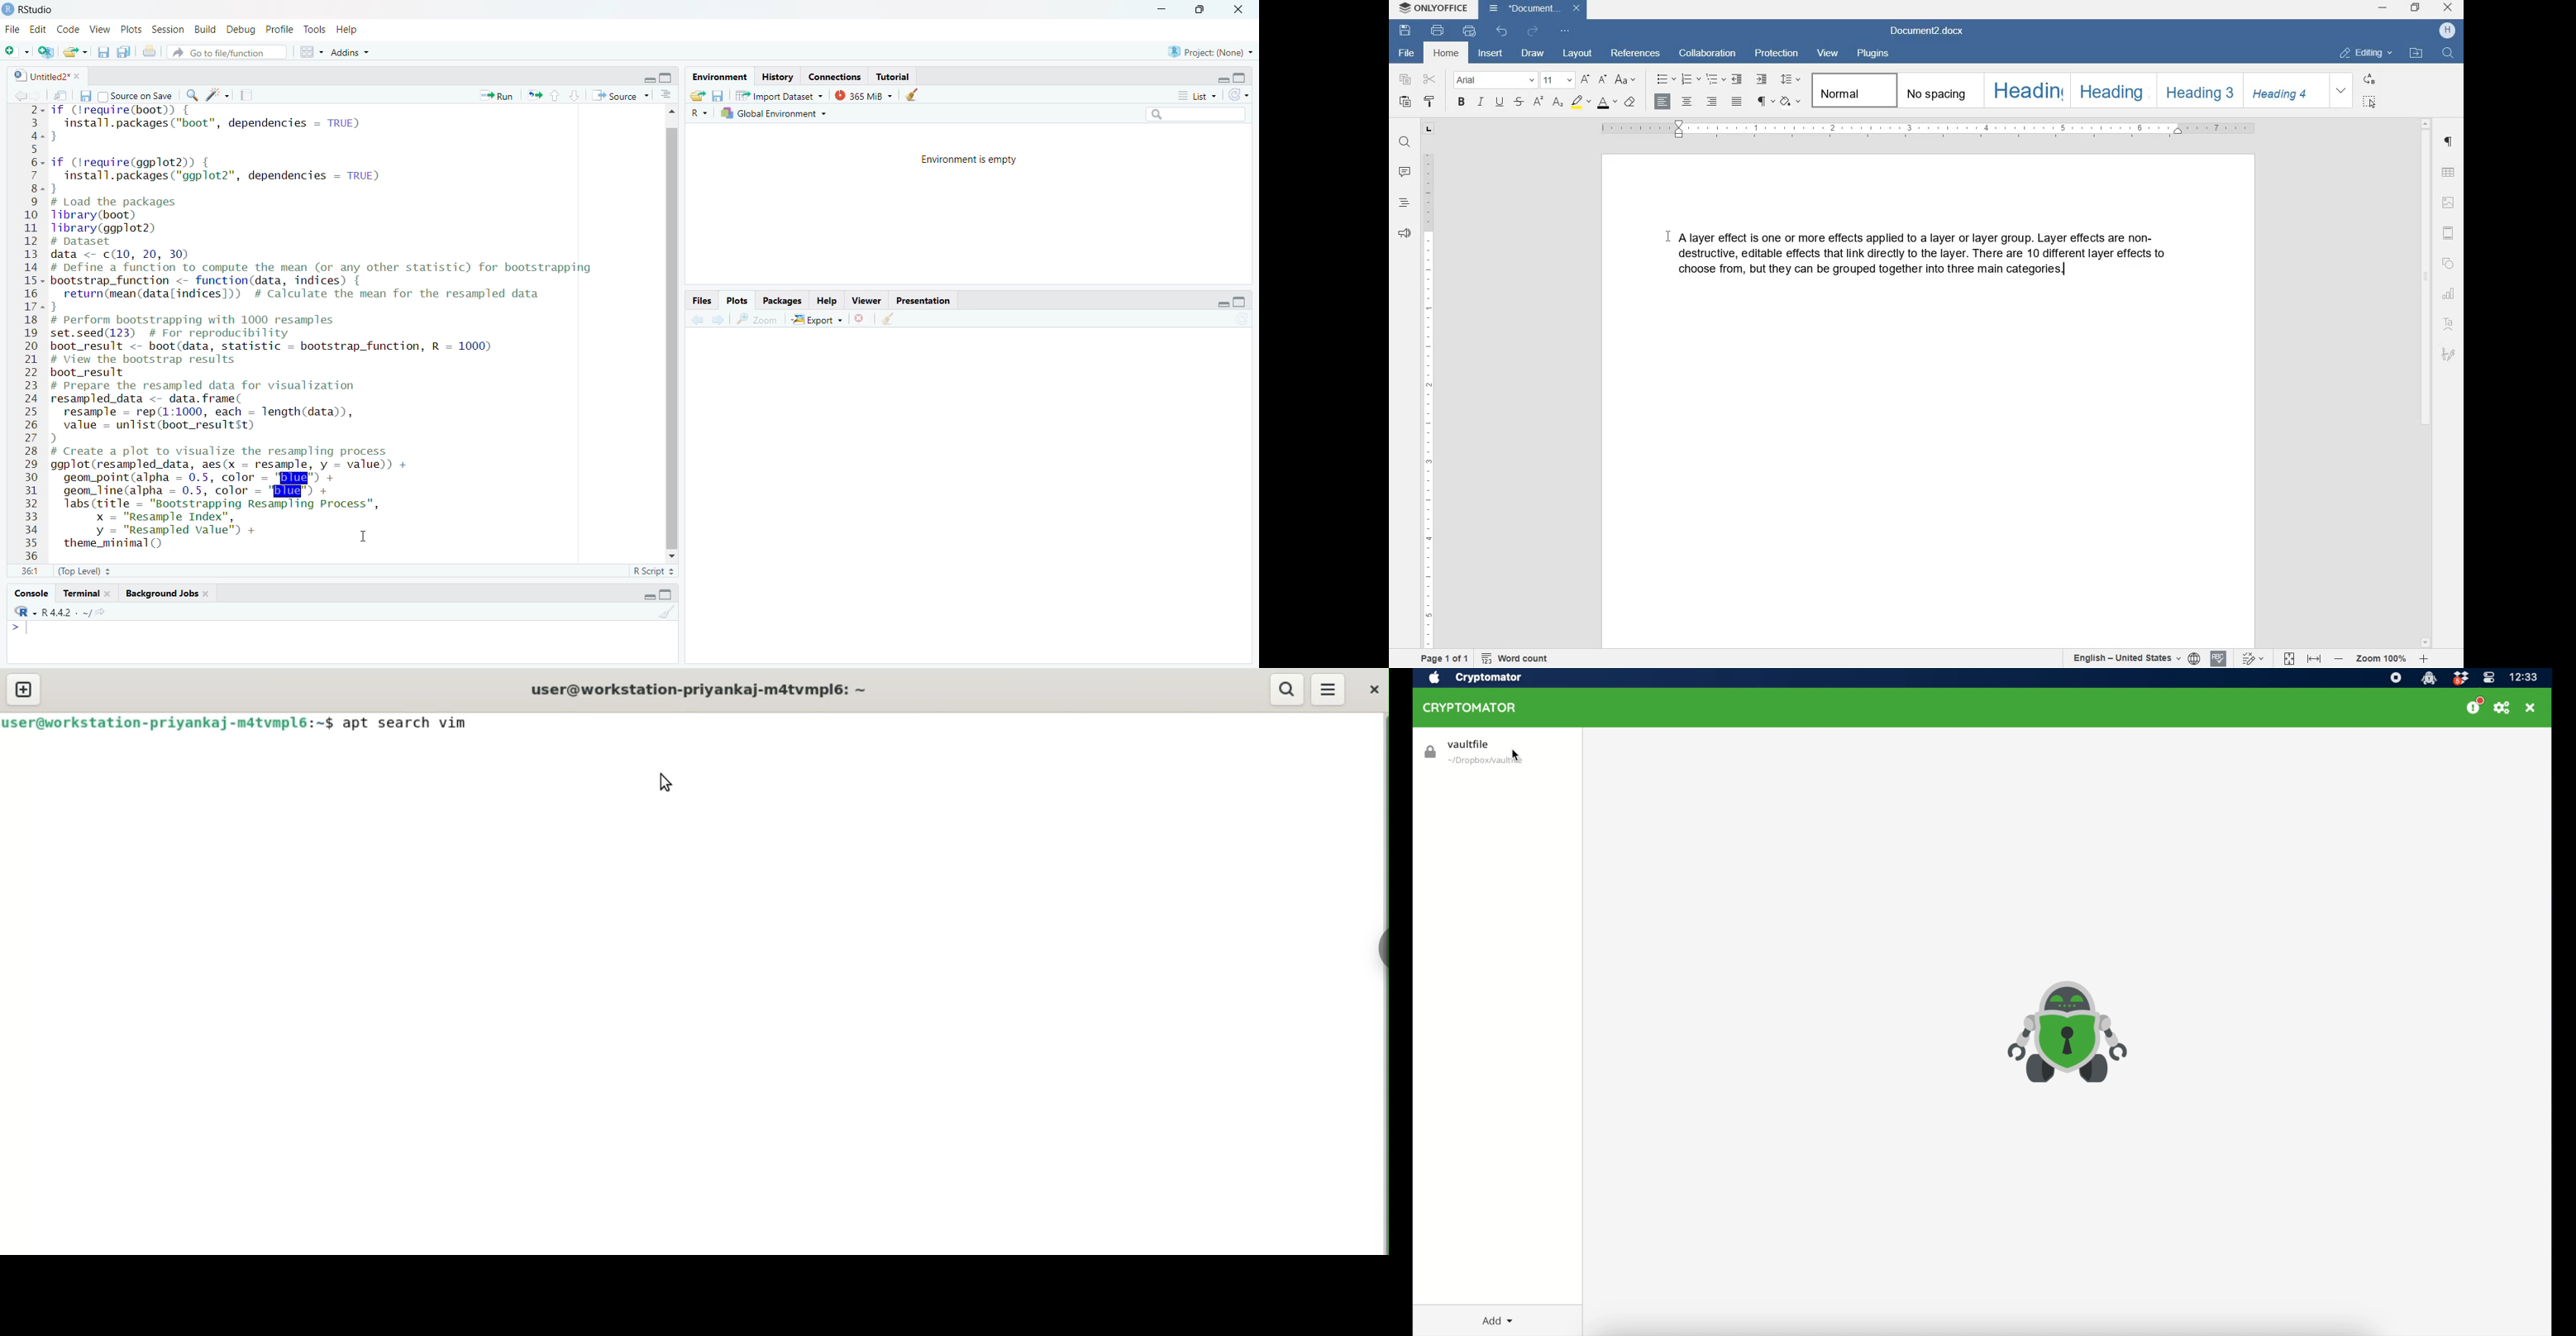 The width and height of the screenshot is (2576, 1344). What do you see at coordinates (1329, 689) in the screenshot?
I see `menu` at bounding box center [1329, 689].